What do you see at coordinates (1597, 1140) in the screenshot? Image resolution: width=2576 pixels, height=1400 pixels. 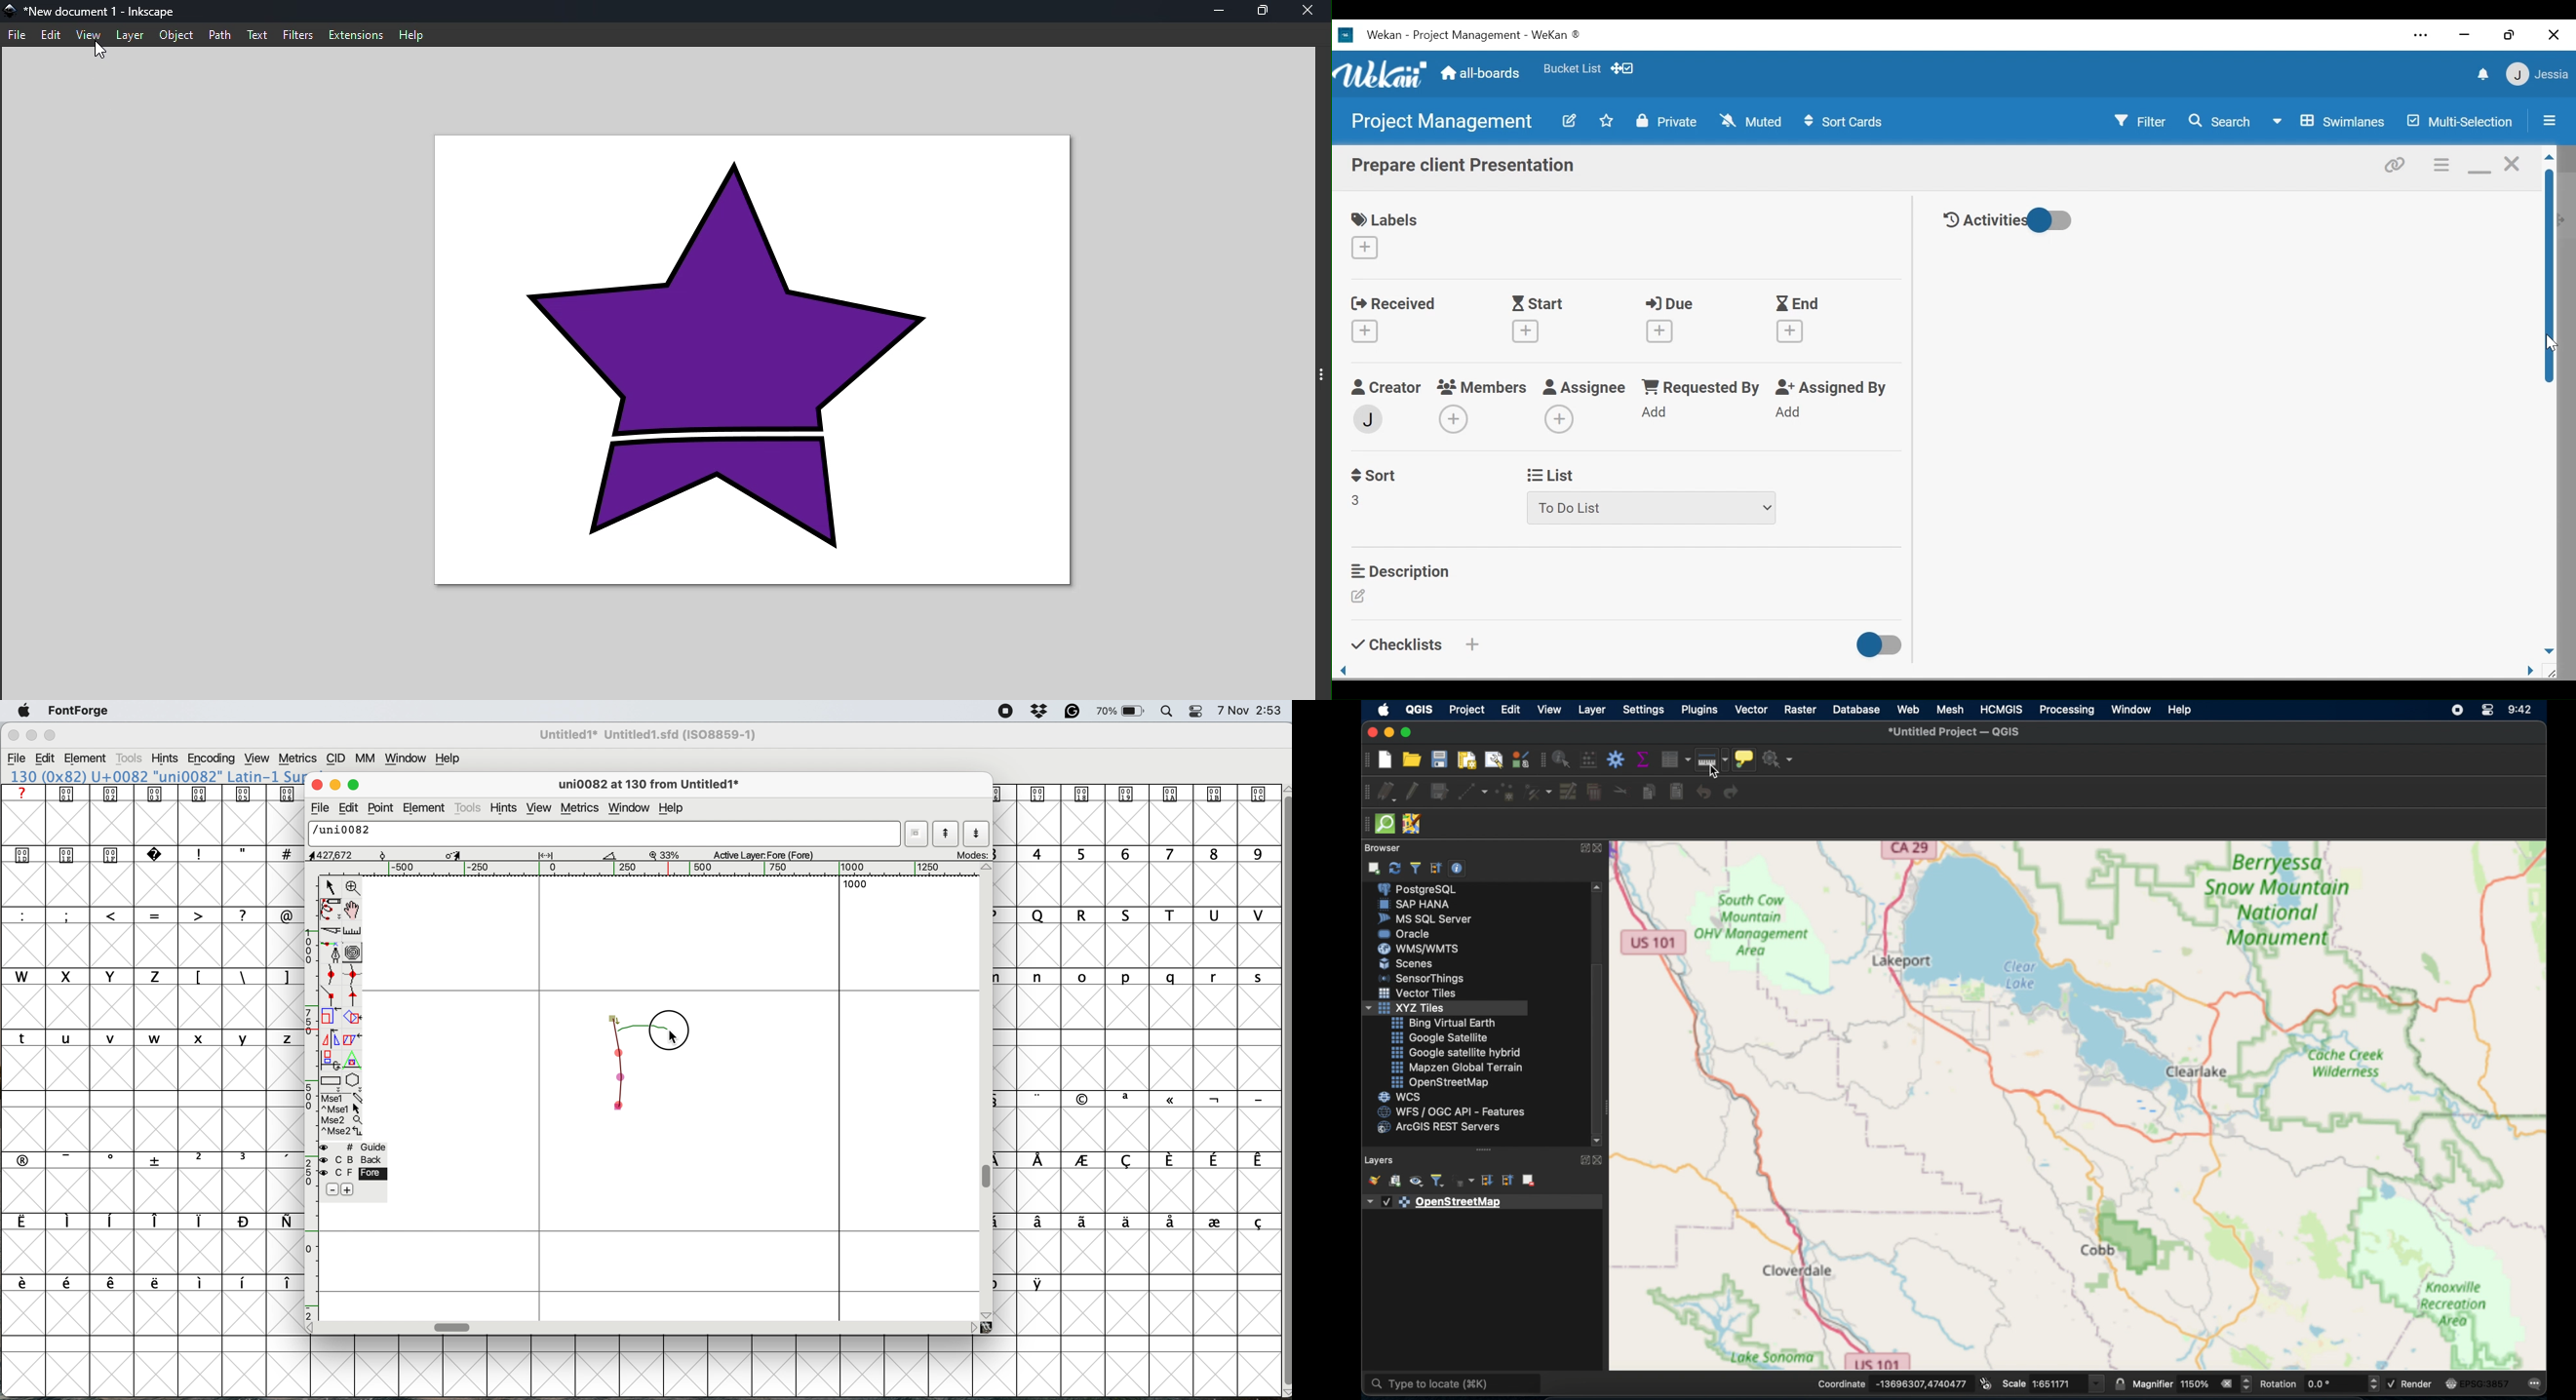 I see `scroll down arrow` at bounding box center [1597, 1140].